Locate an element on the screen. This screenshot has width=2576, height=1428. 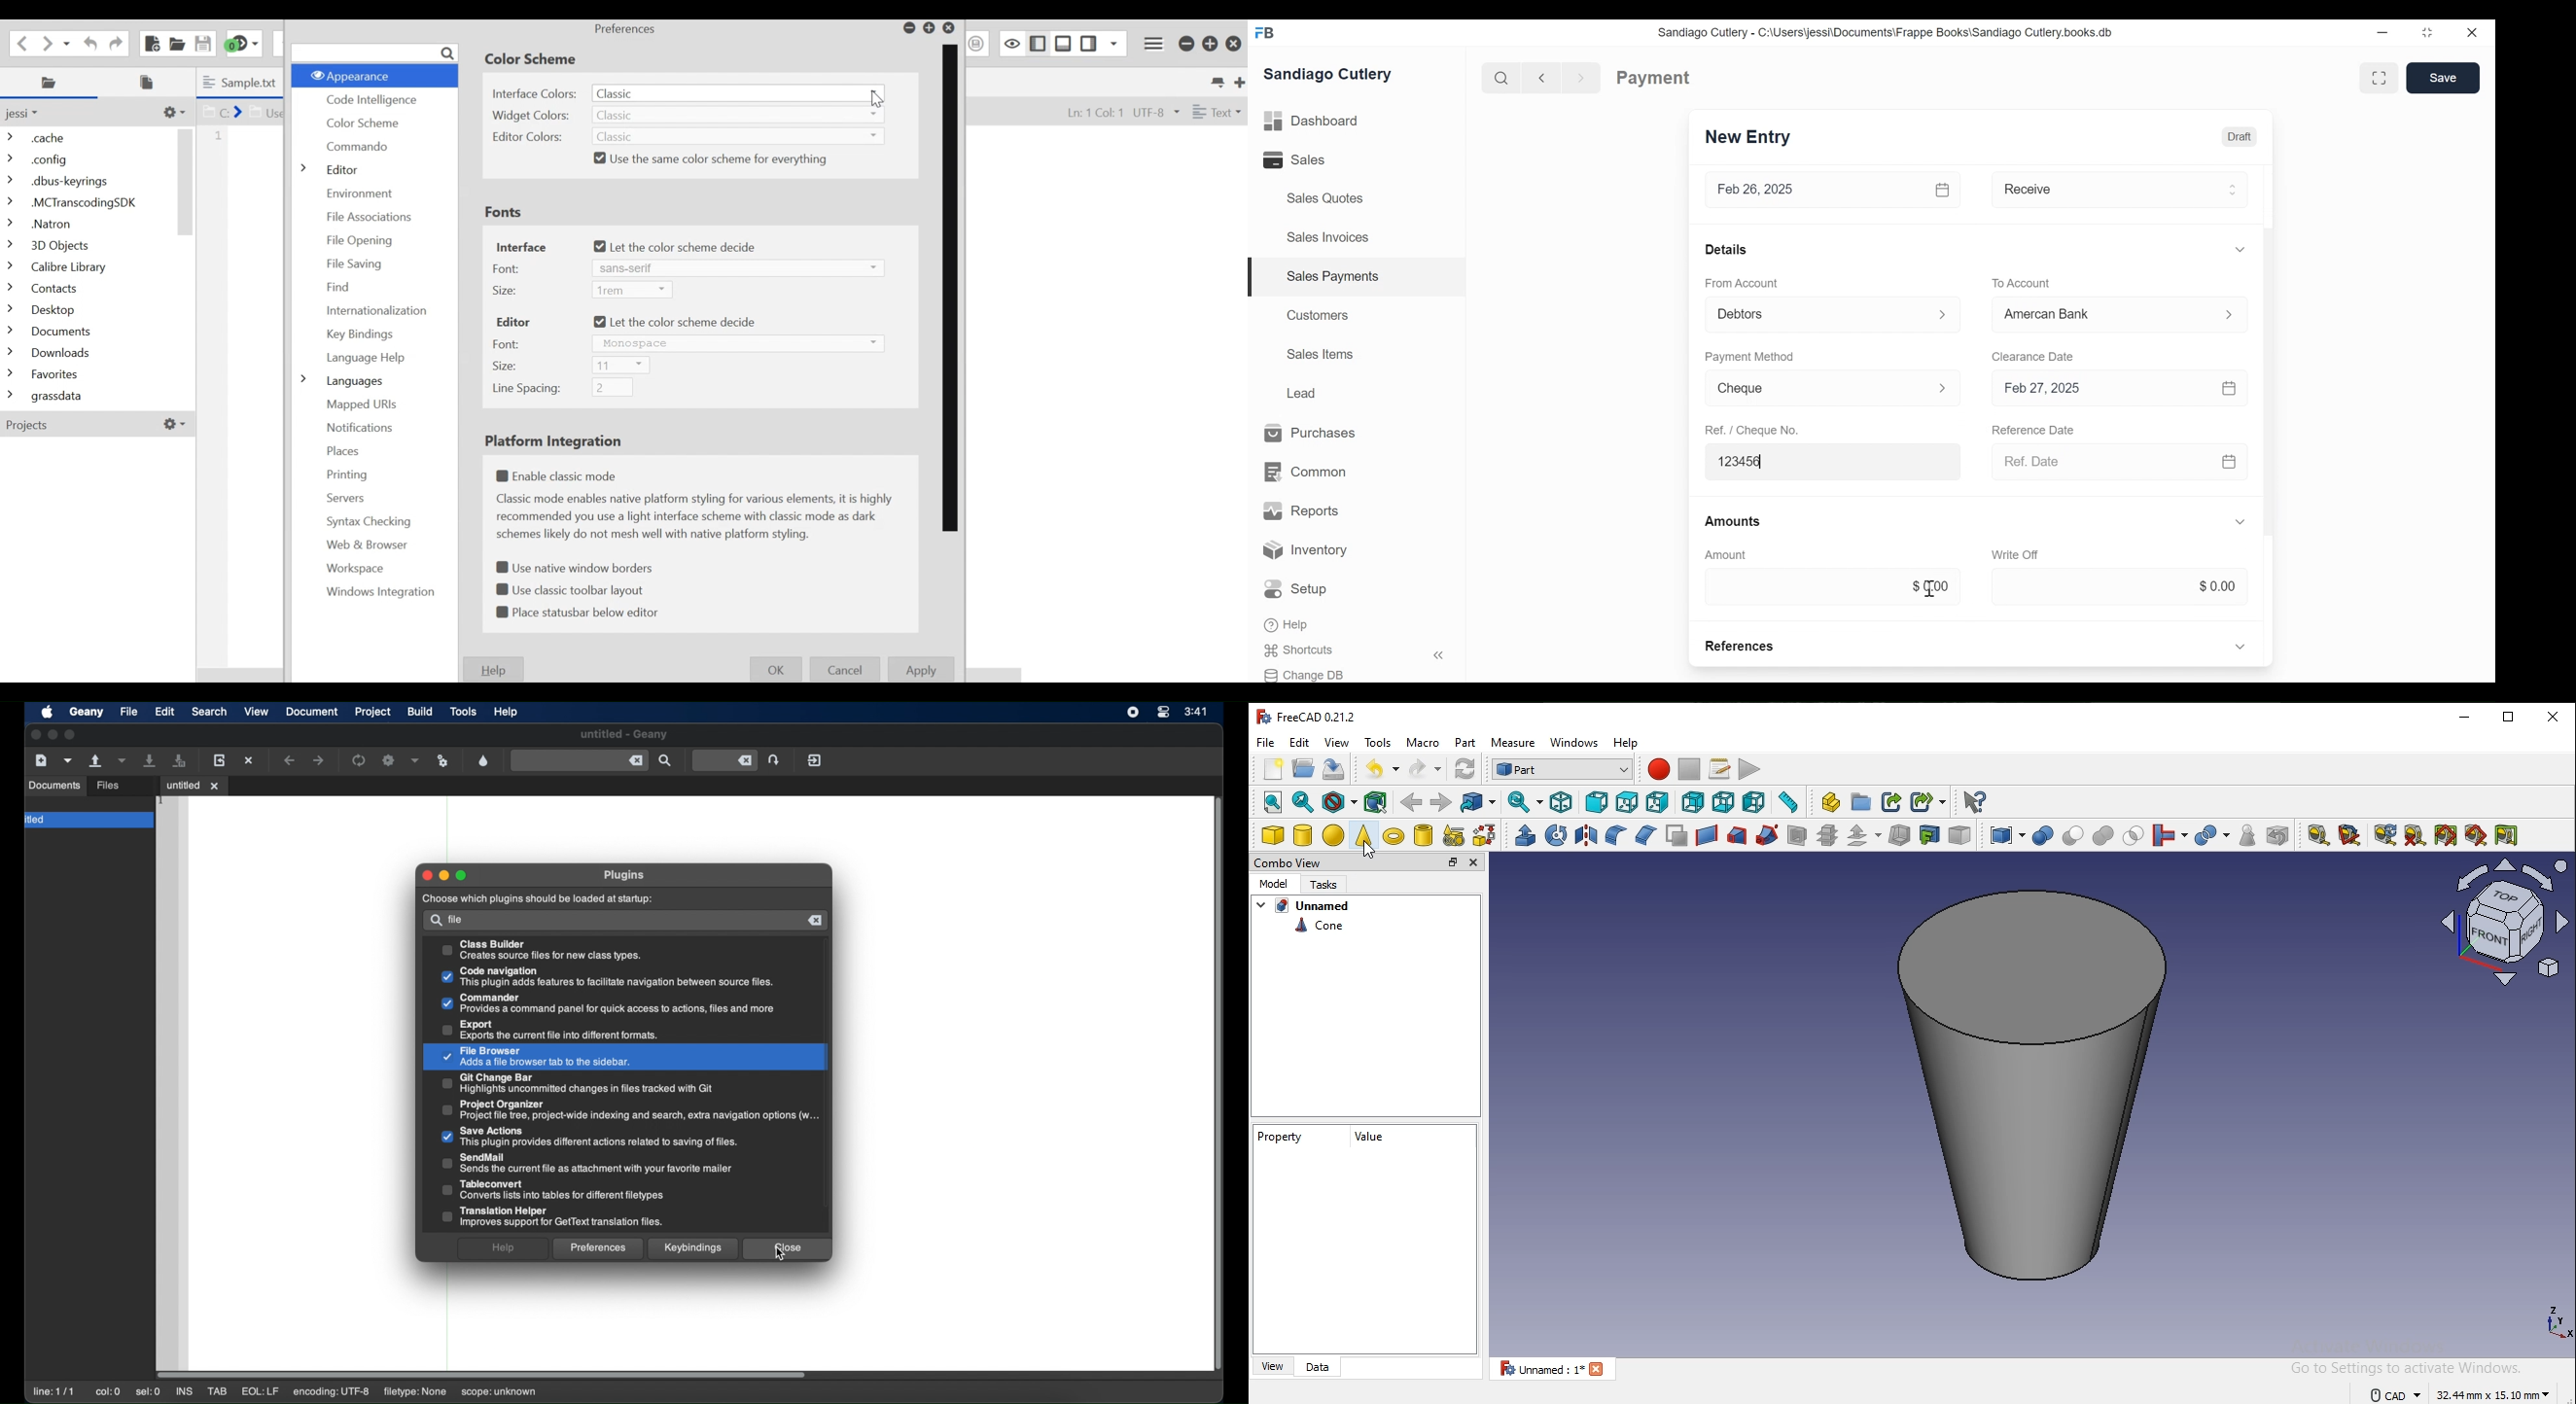
Expand is located at coordinates (1943, 387).